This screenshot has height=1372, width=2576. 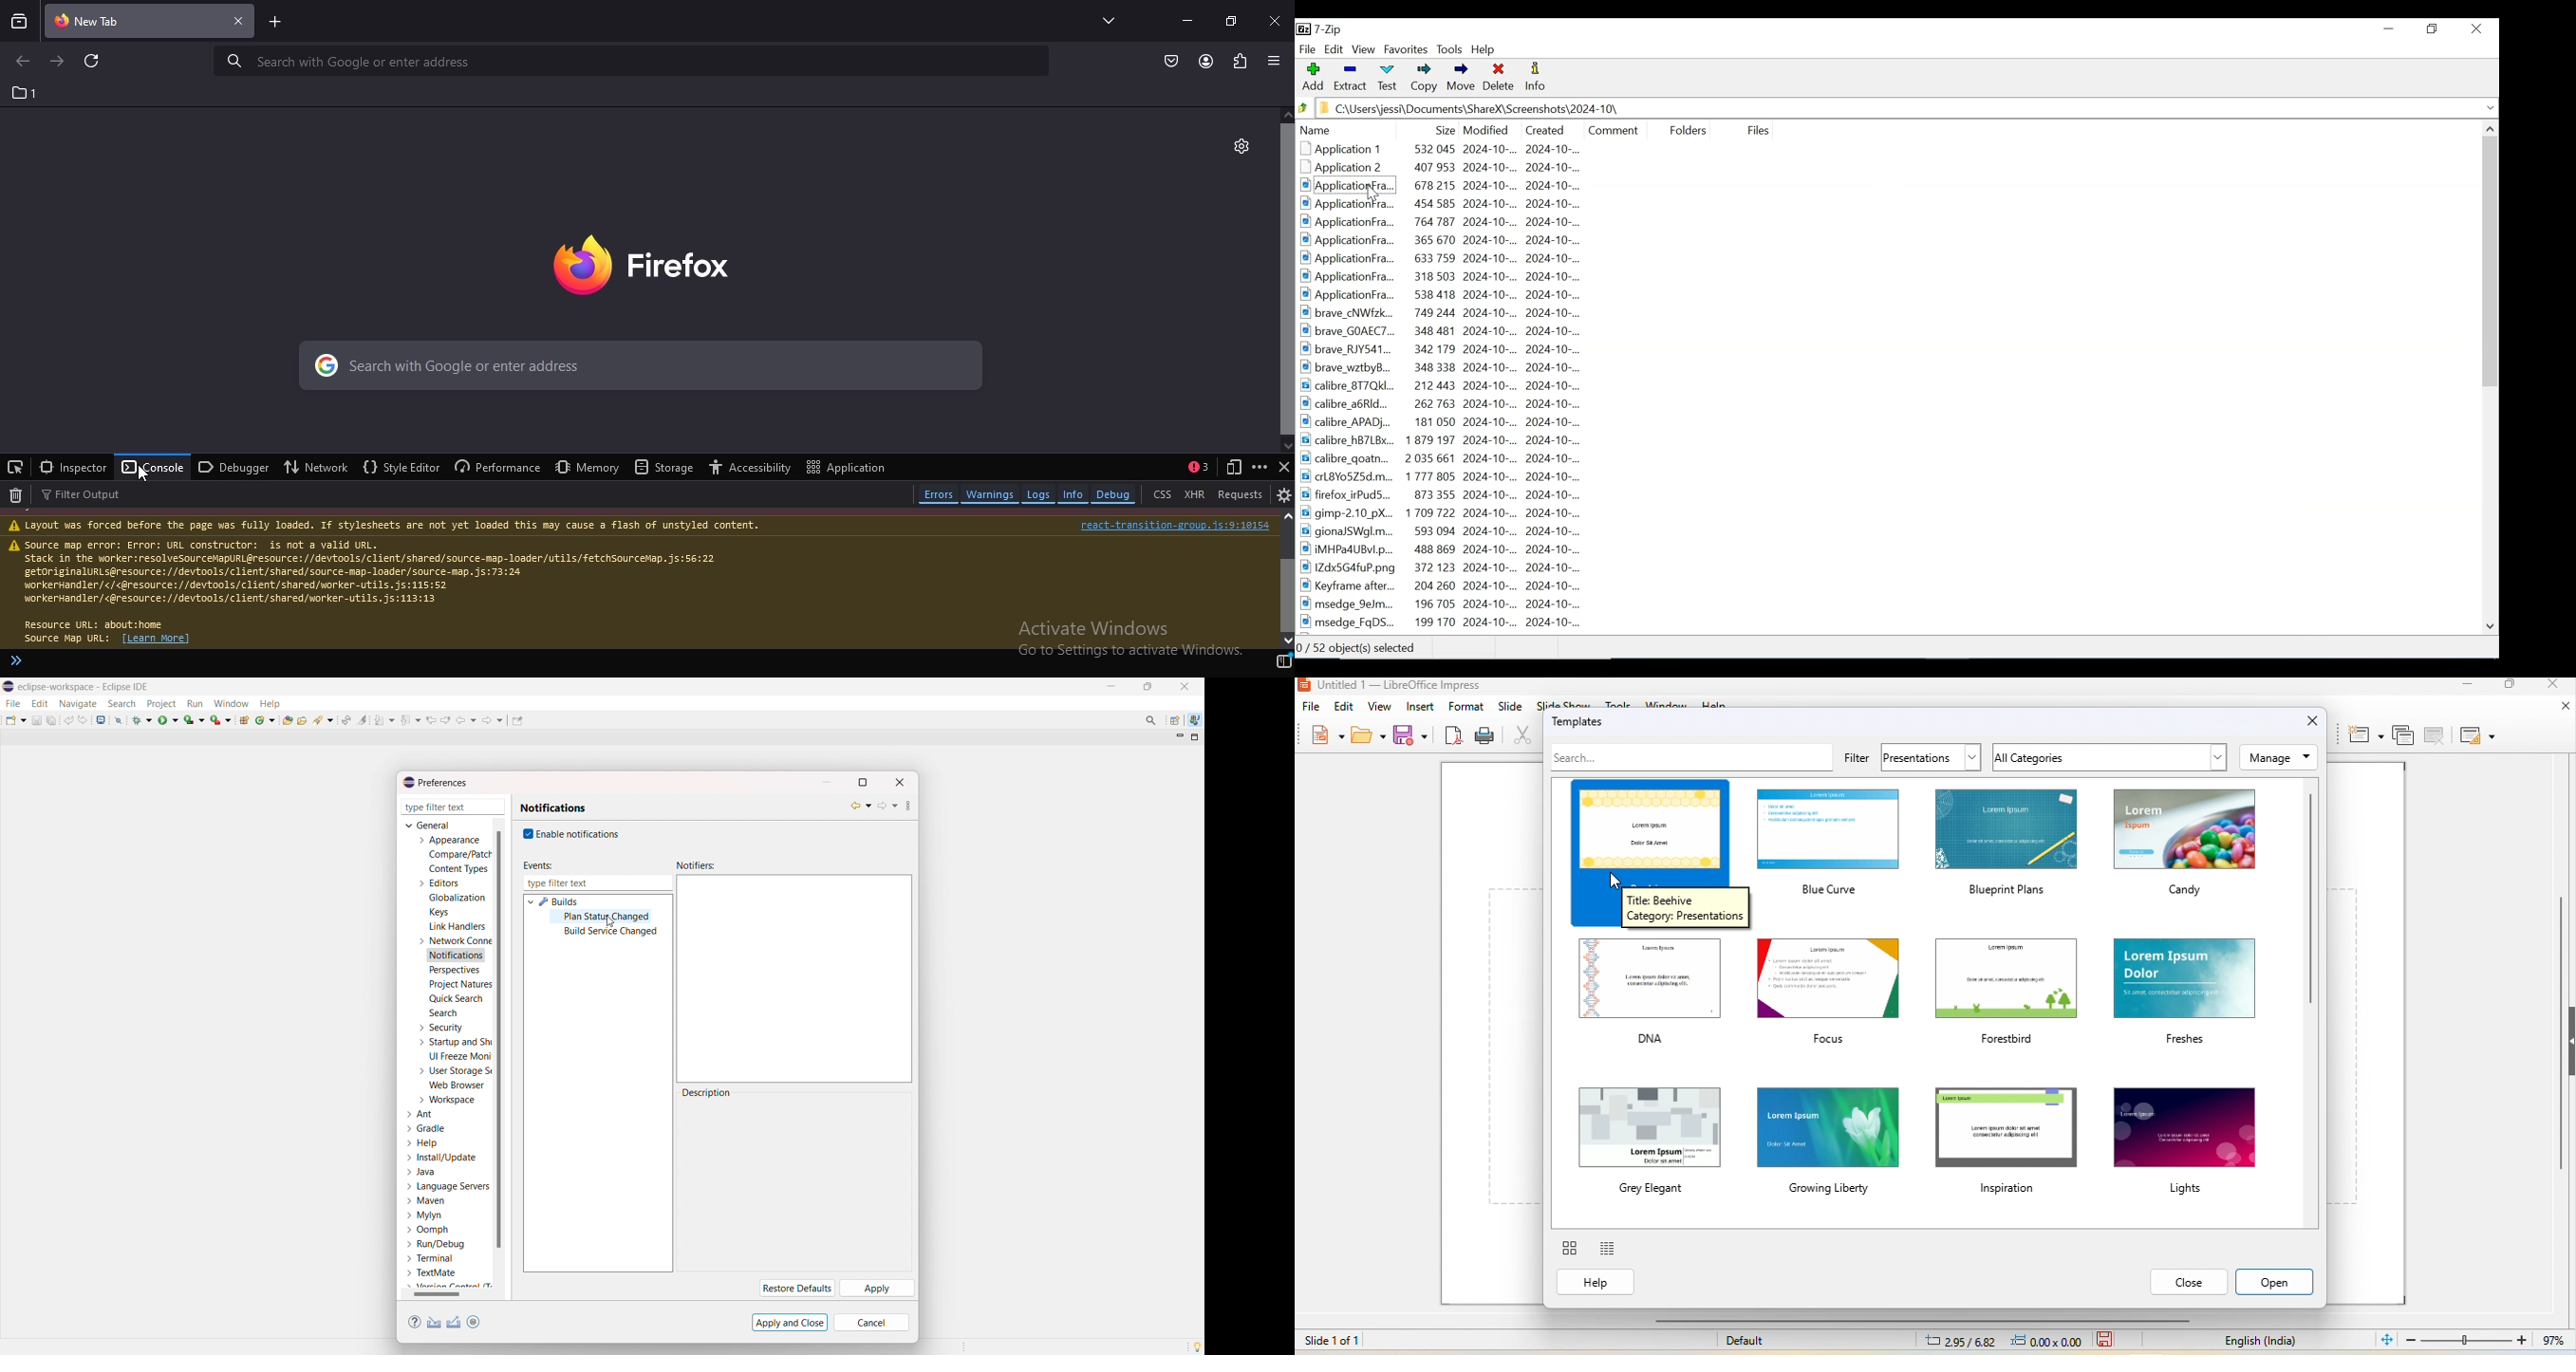 What do you see at coordinates (231, 703) in the screenshot?
I see `window` at bounding box center [231, 703].